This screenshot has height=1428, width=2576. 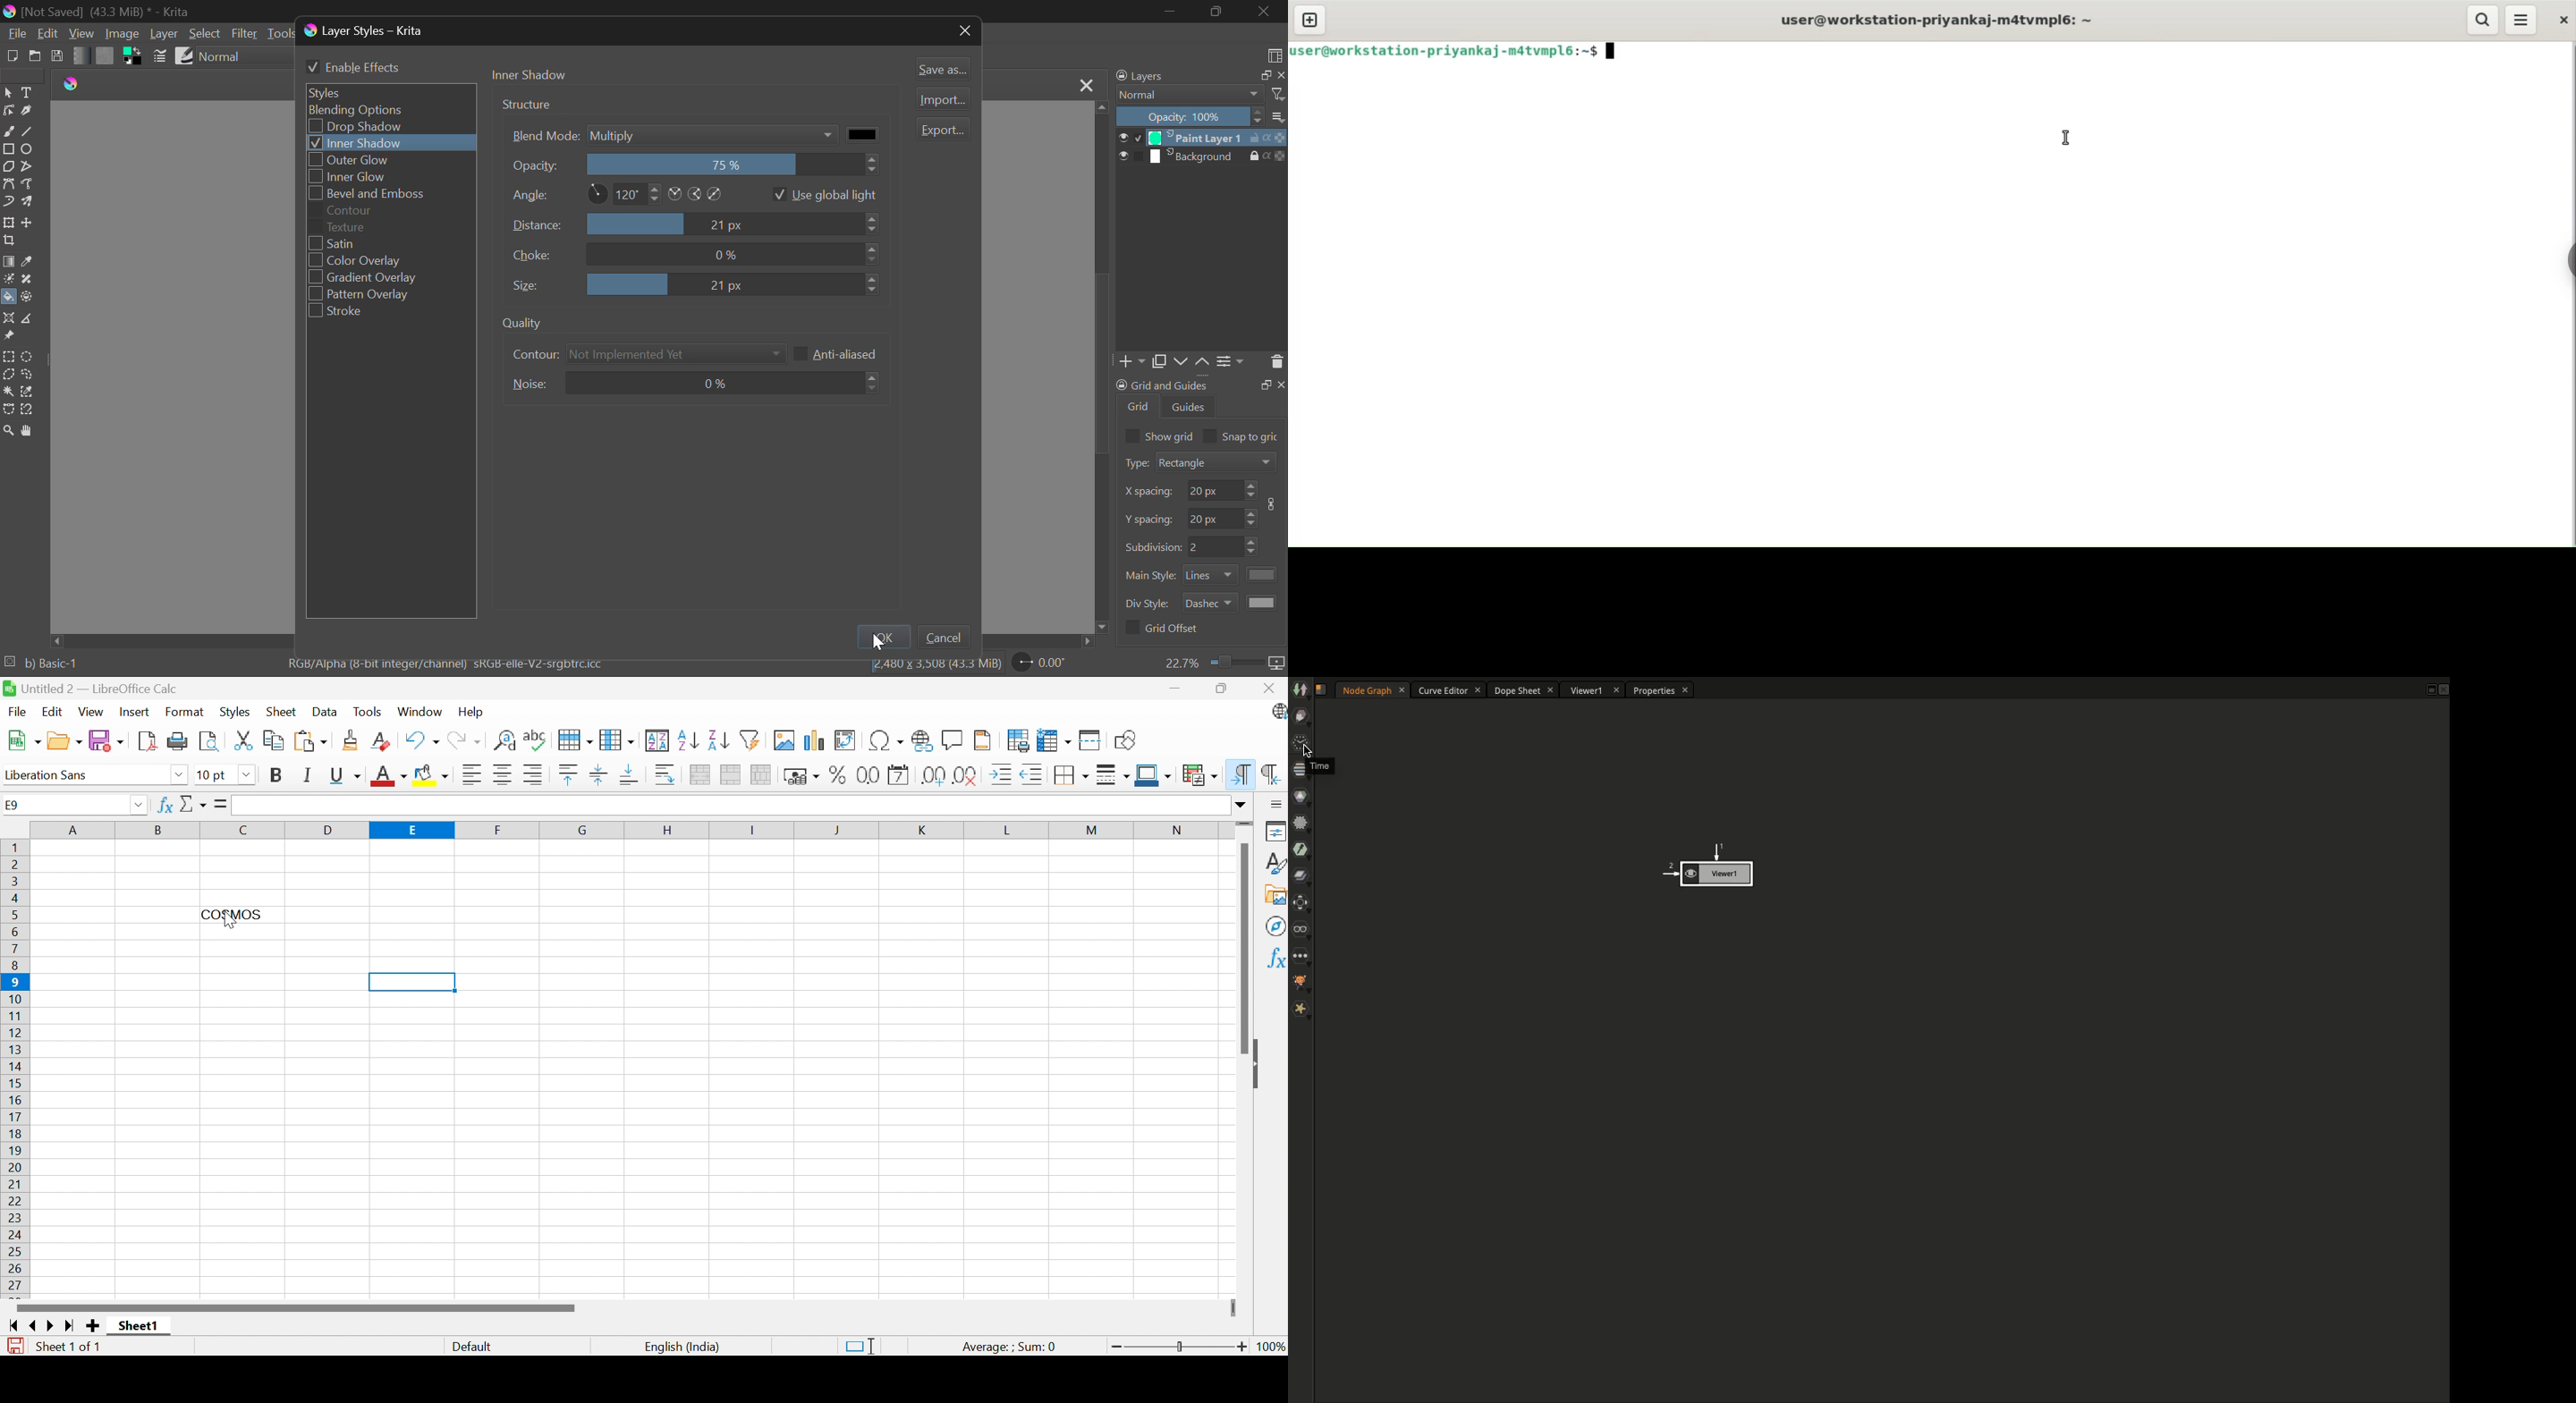 I want to click on Insert, so click(x=135, y=713).